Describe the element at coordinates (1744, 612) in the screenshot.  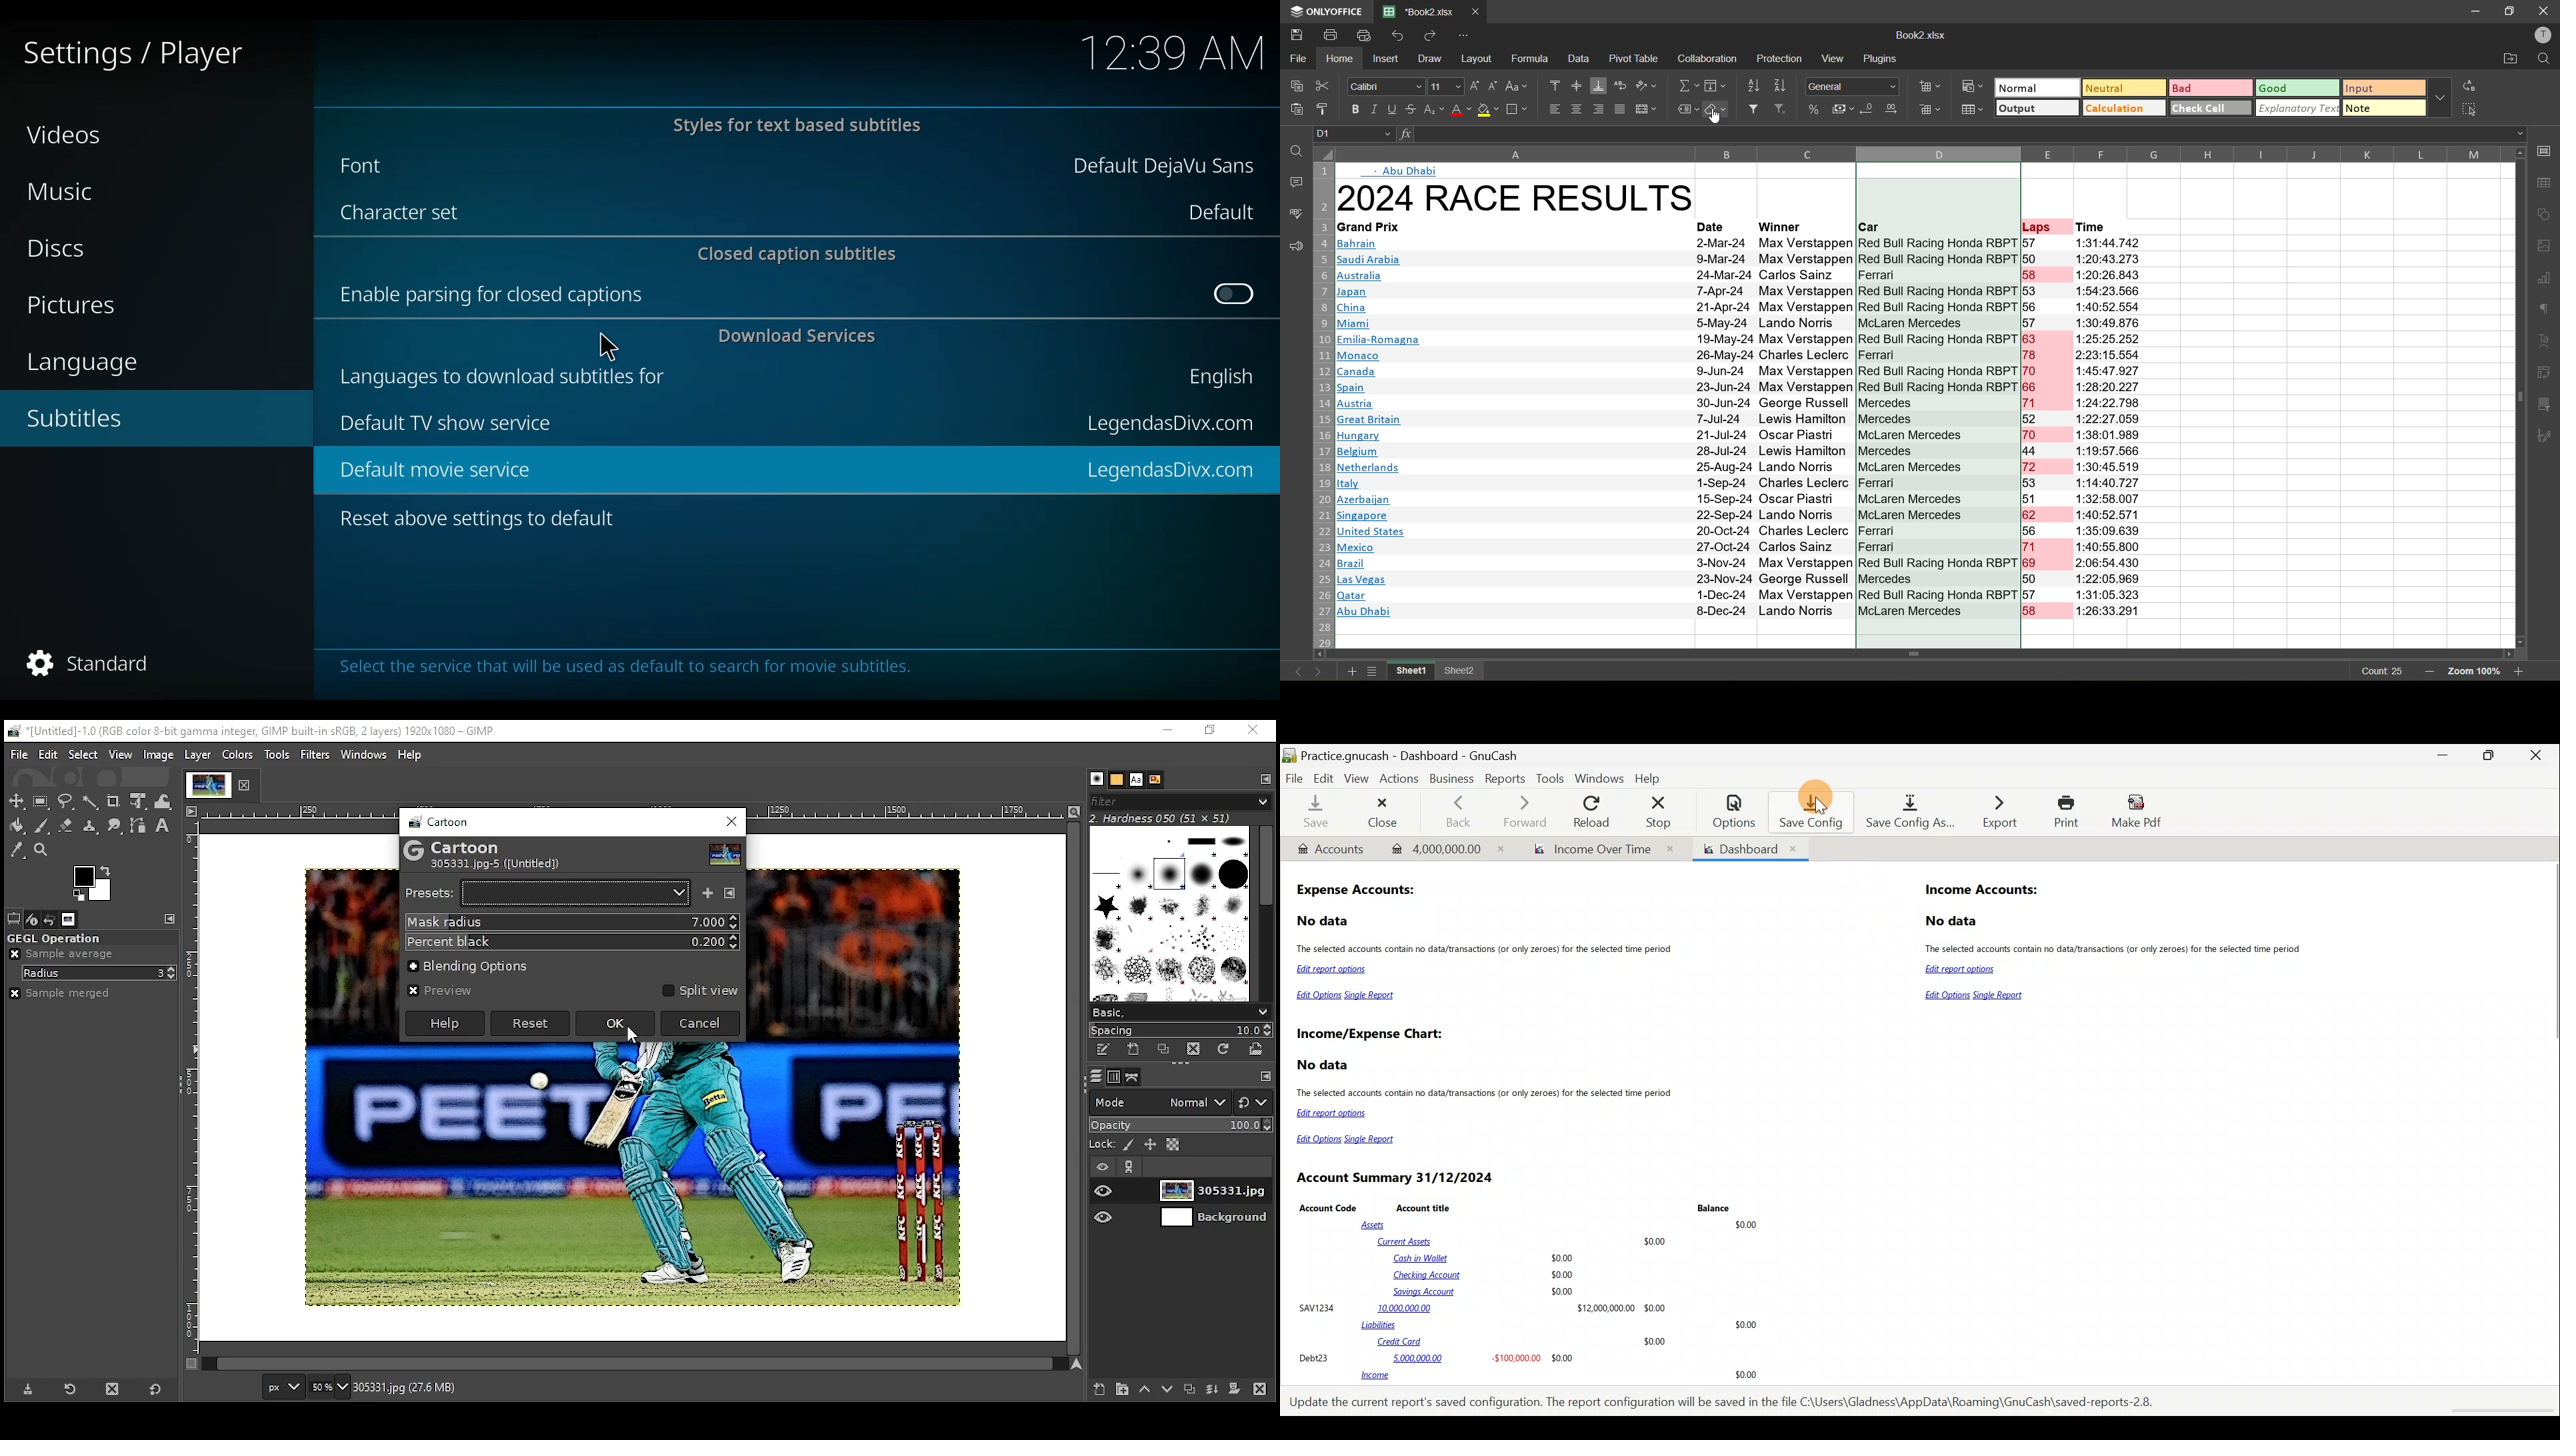
I see `Abu Dhabi 8-Dec-24 Lando Norris McLaren Mercedes 58 1:26:33.291` at that location.